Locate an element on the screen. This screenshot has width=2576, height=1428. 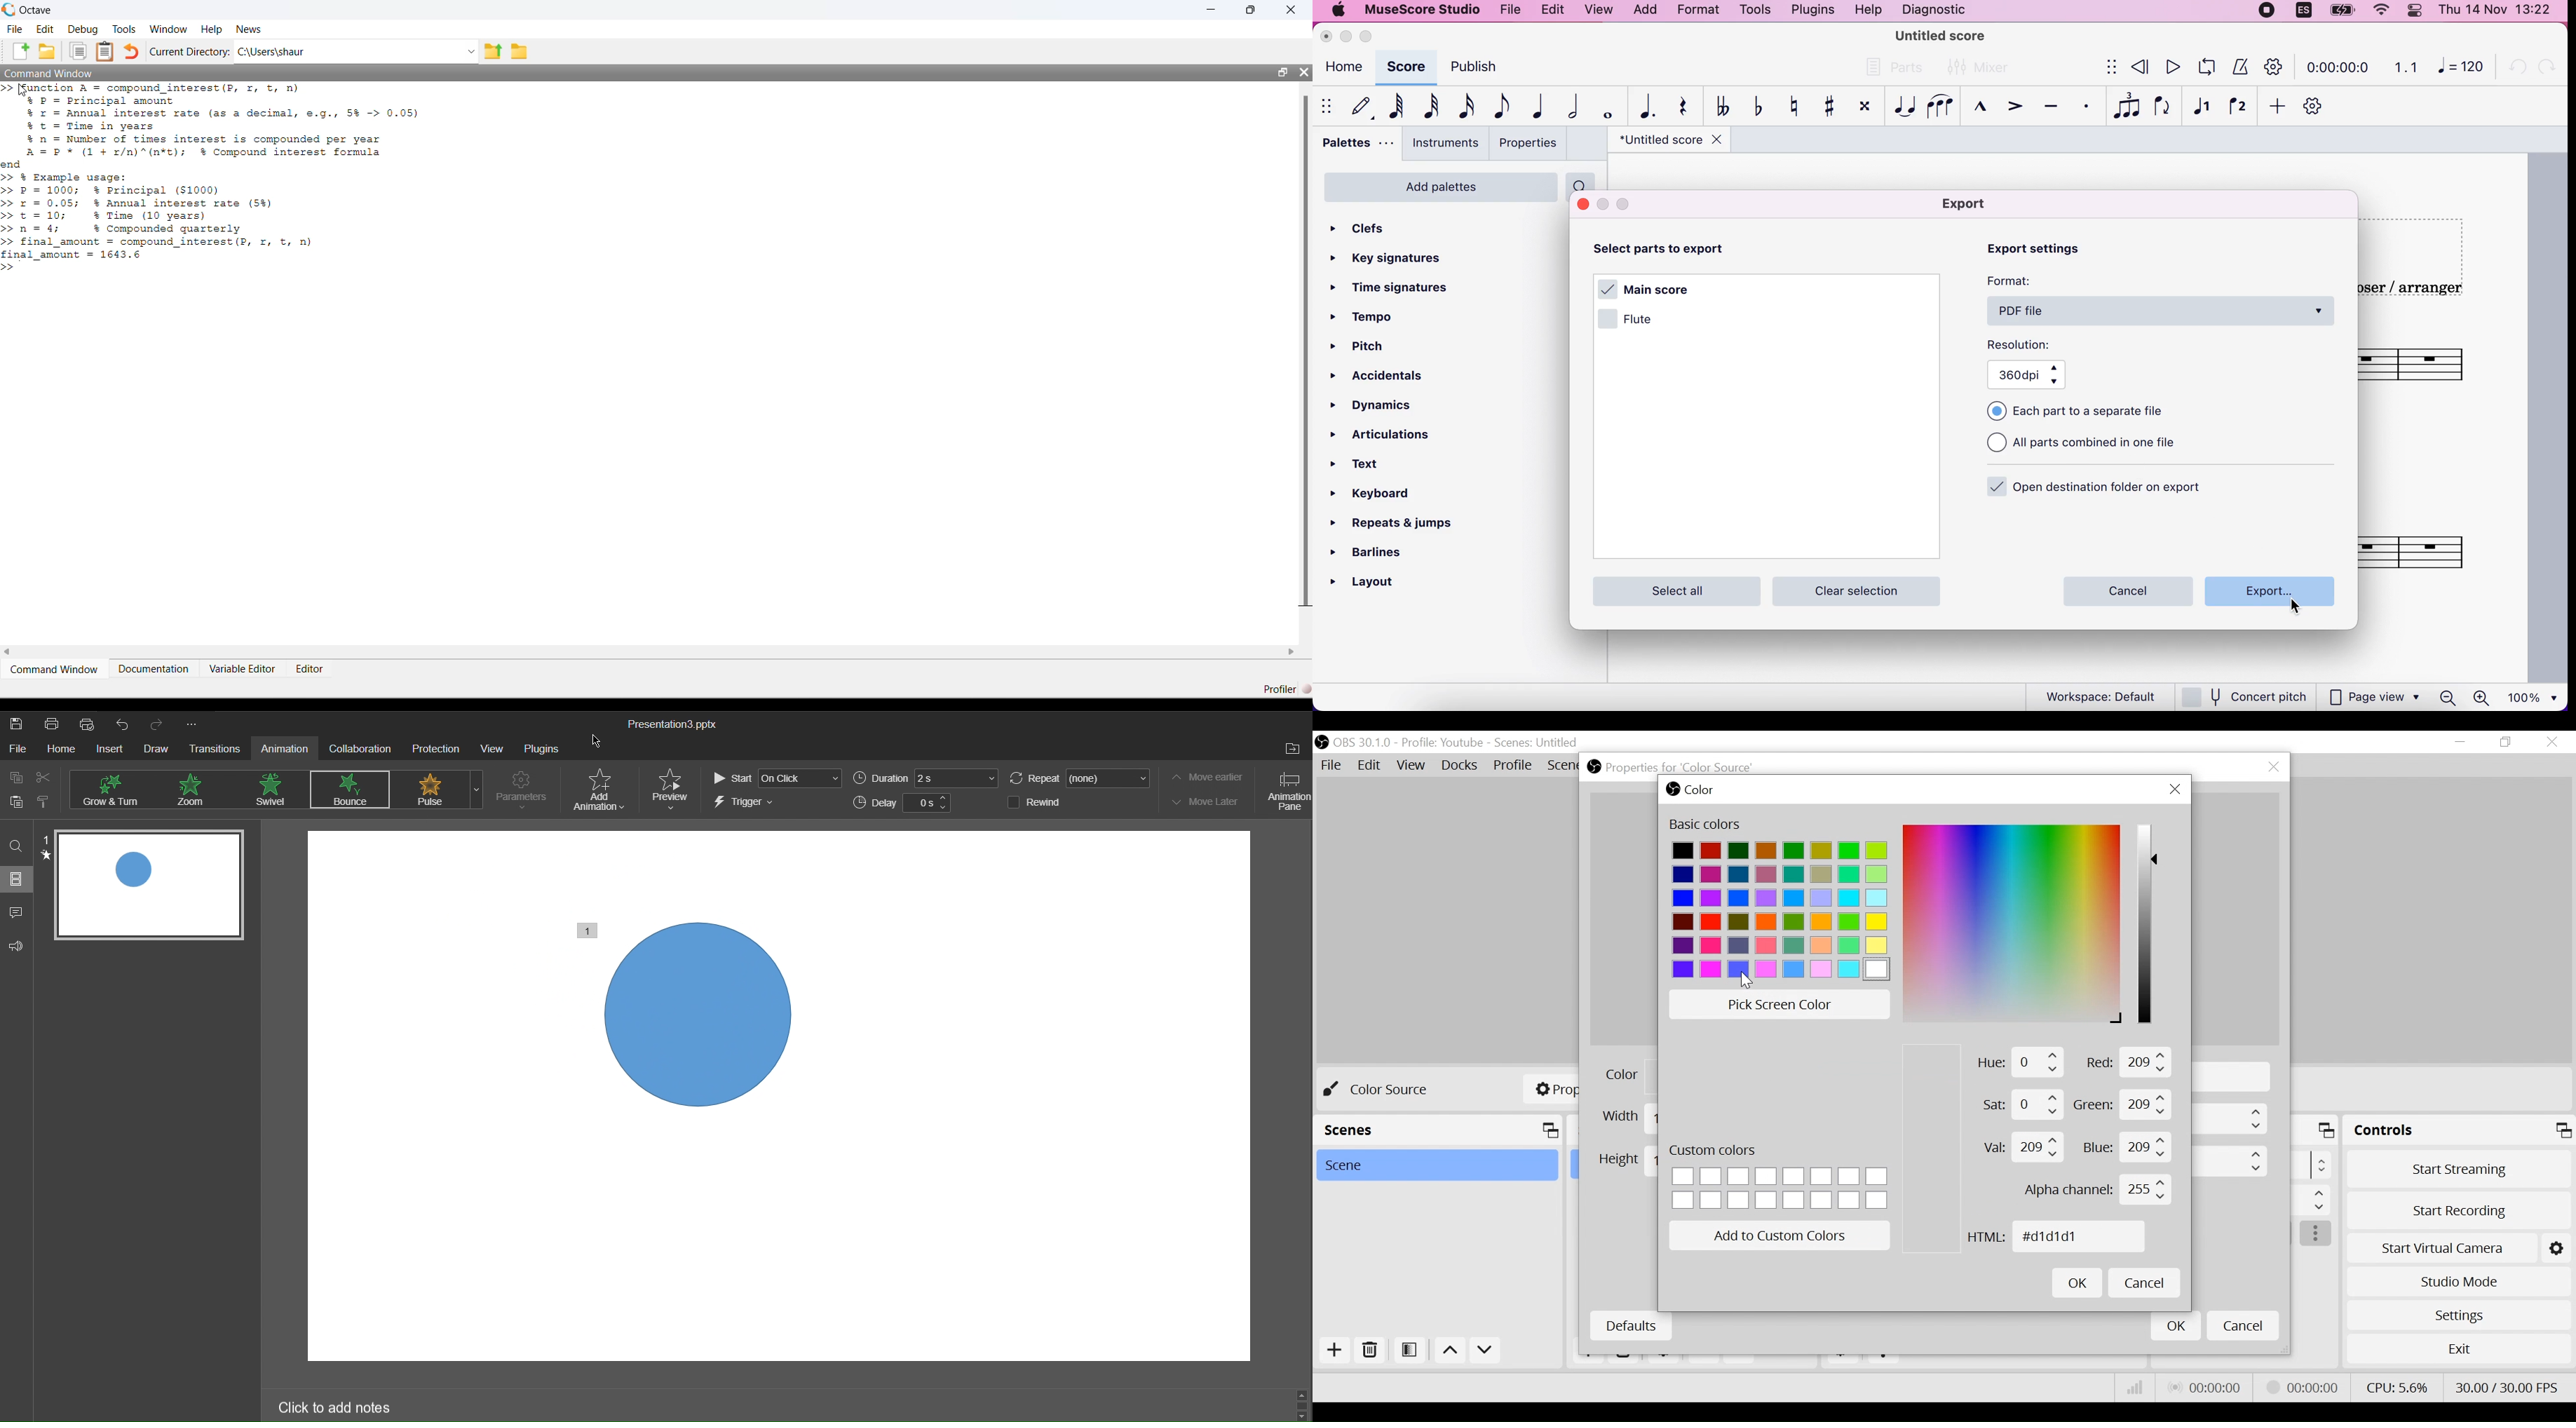
Parameters is located at coordinates (523, 791).